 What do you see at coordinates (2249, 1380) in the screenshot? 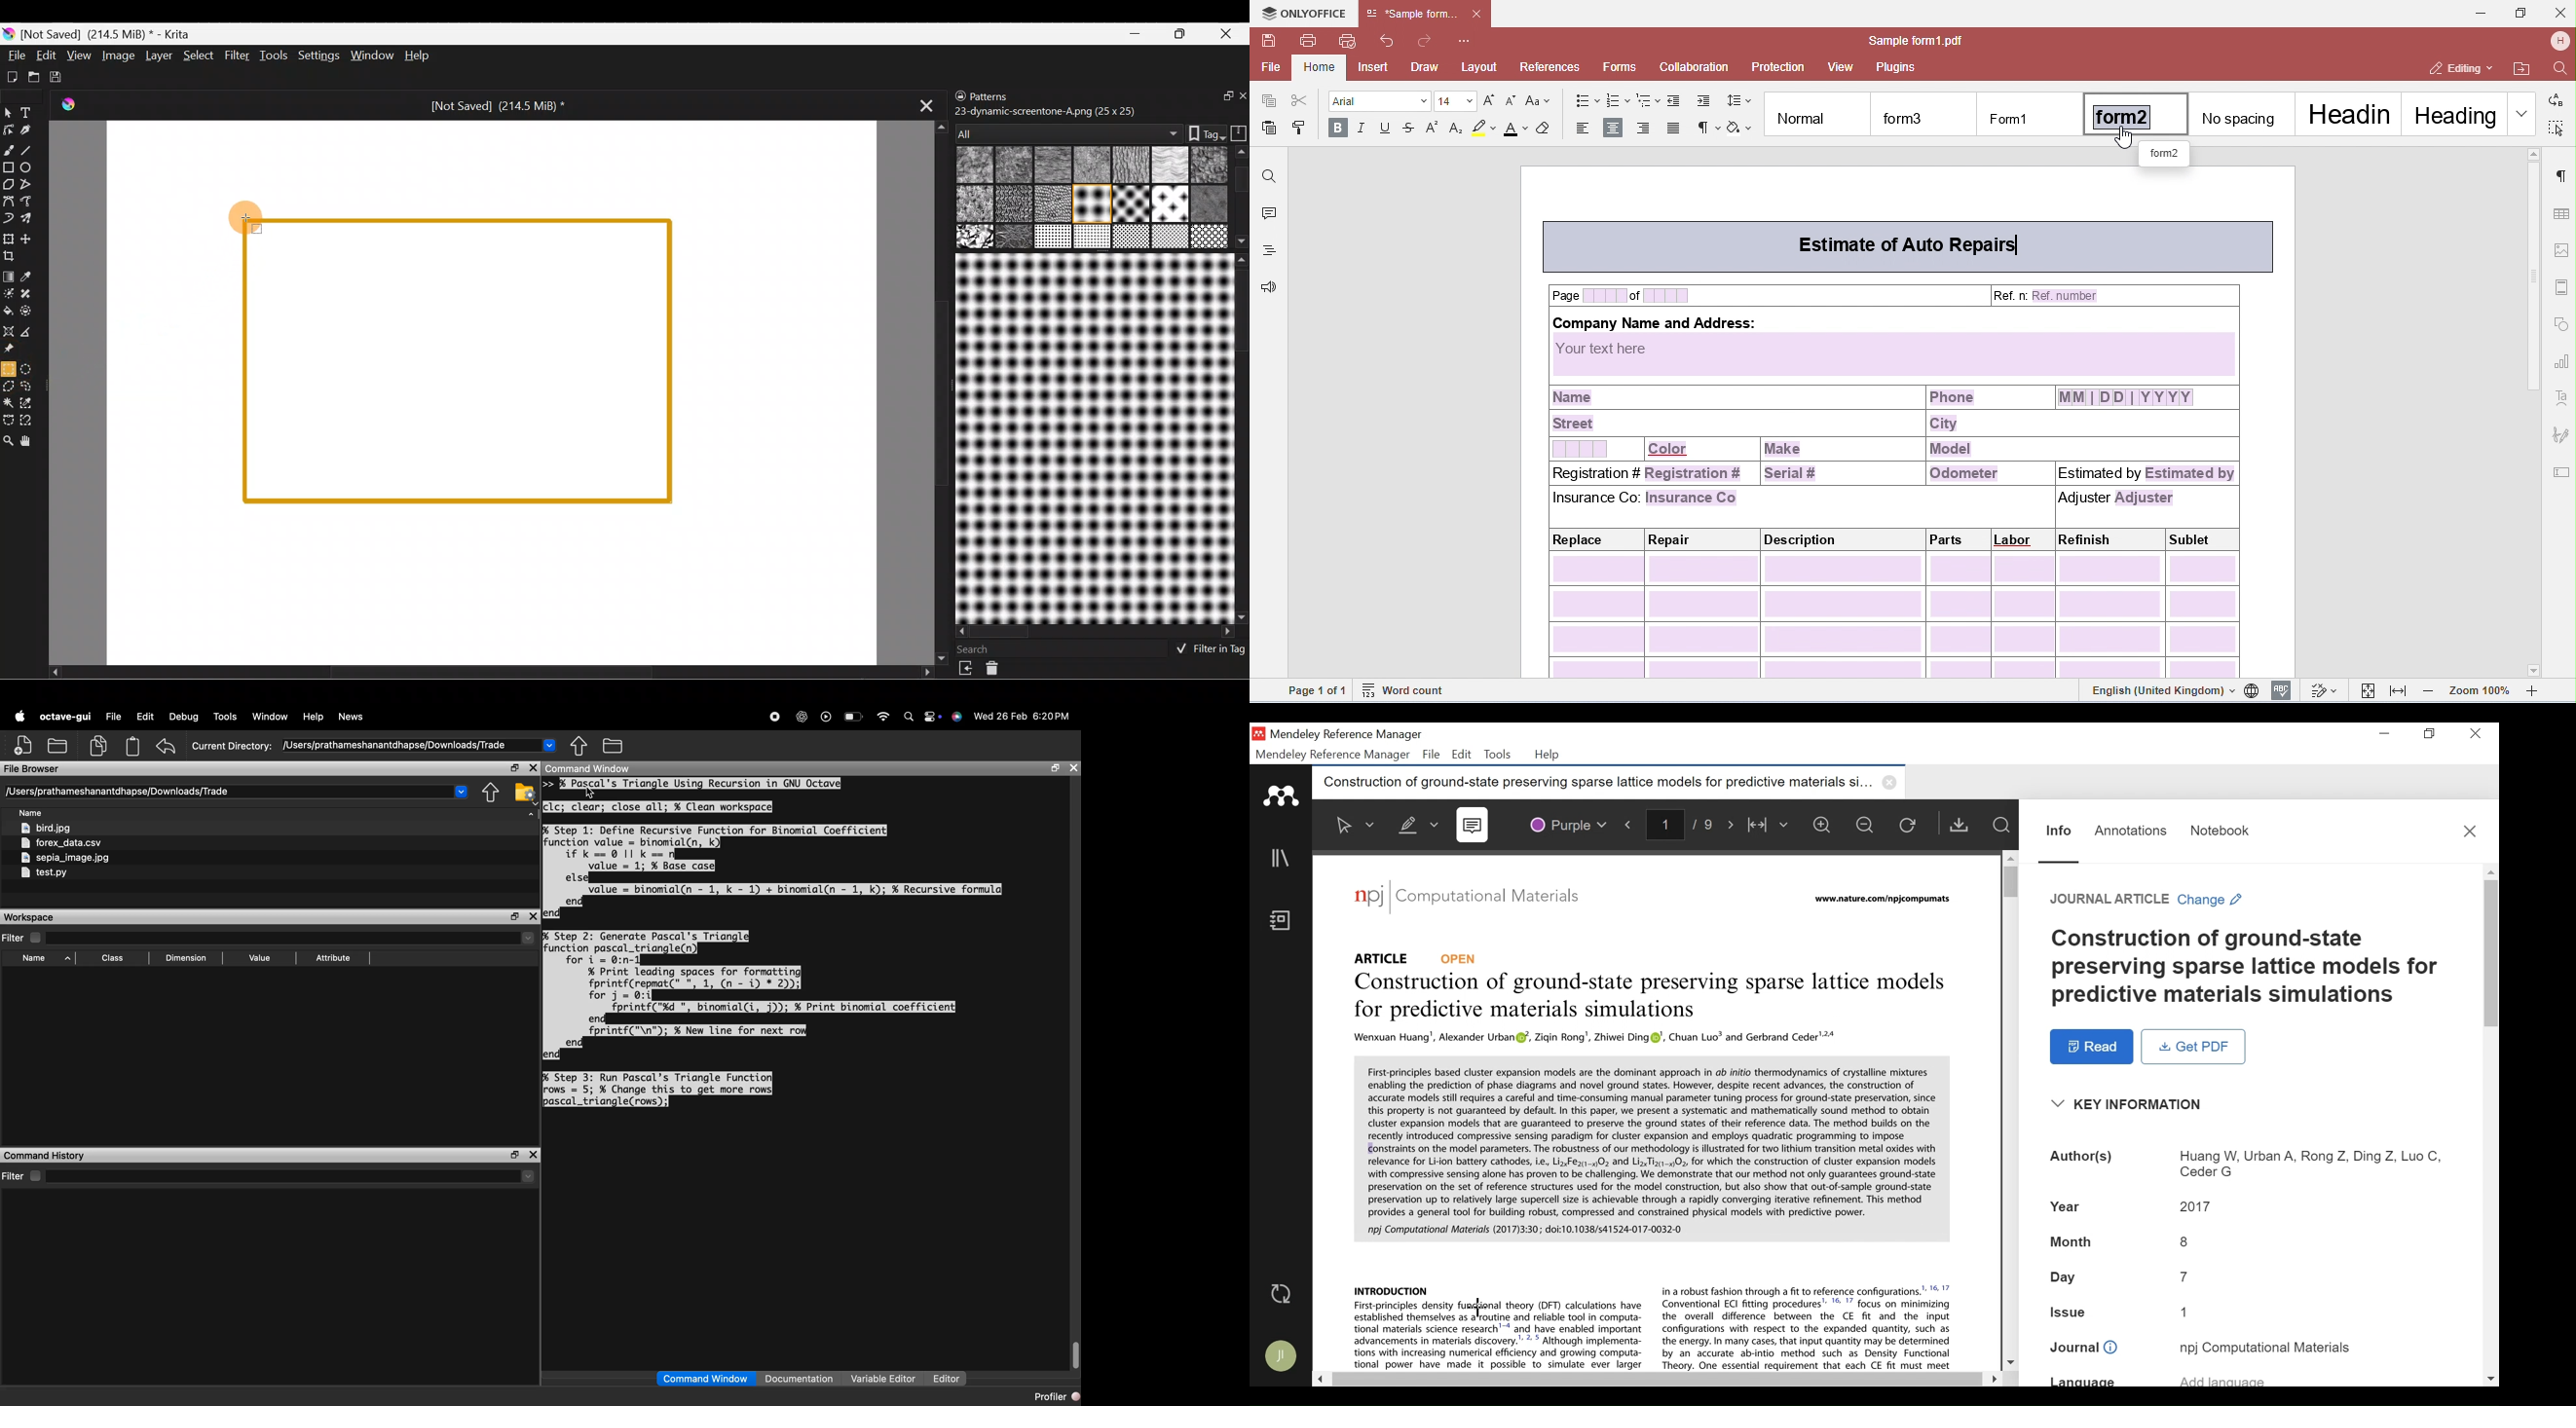
I see `Language` at bounding box center [2249, 1380].